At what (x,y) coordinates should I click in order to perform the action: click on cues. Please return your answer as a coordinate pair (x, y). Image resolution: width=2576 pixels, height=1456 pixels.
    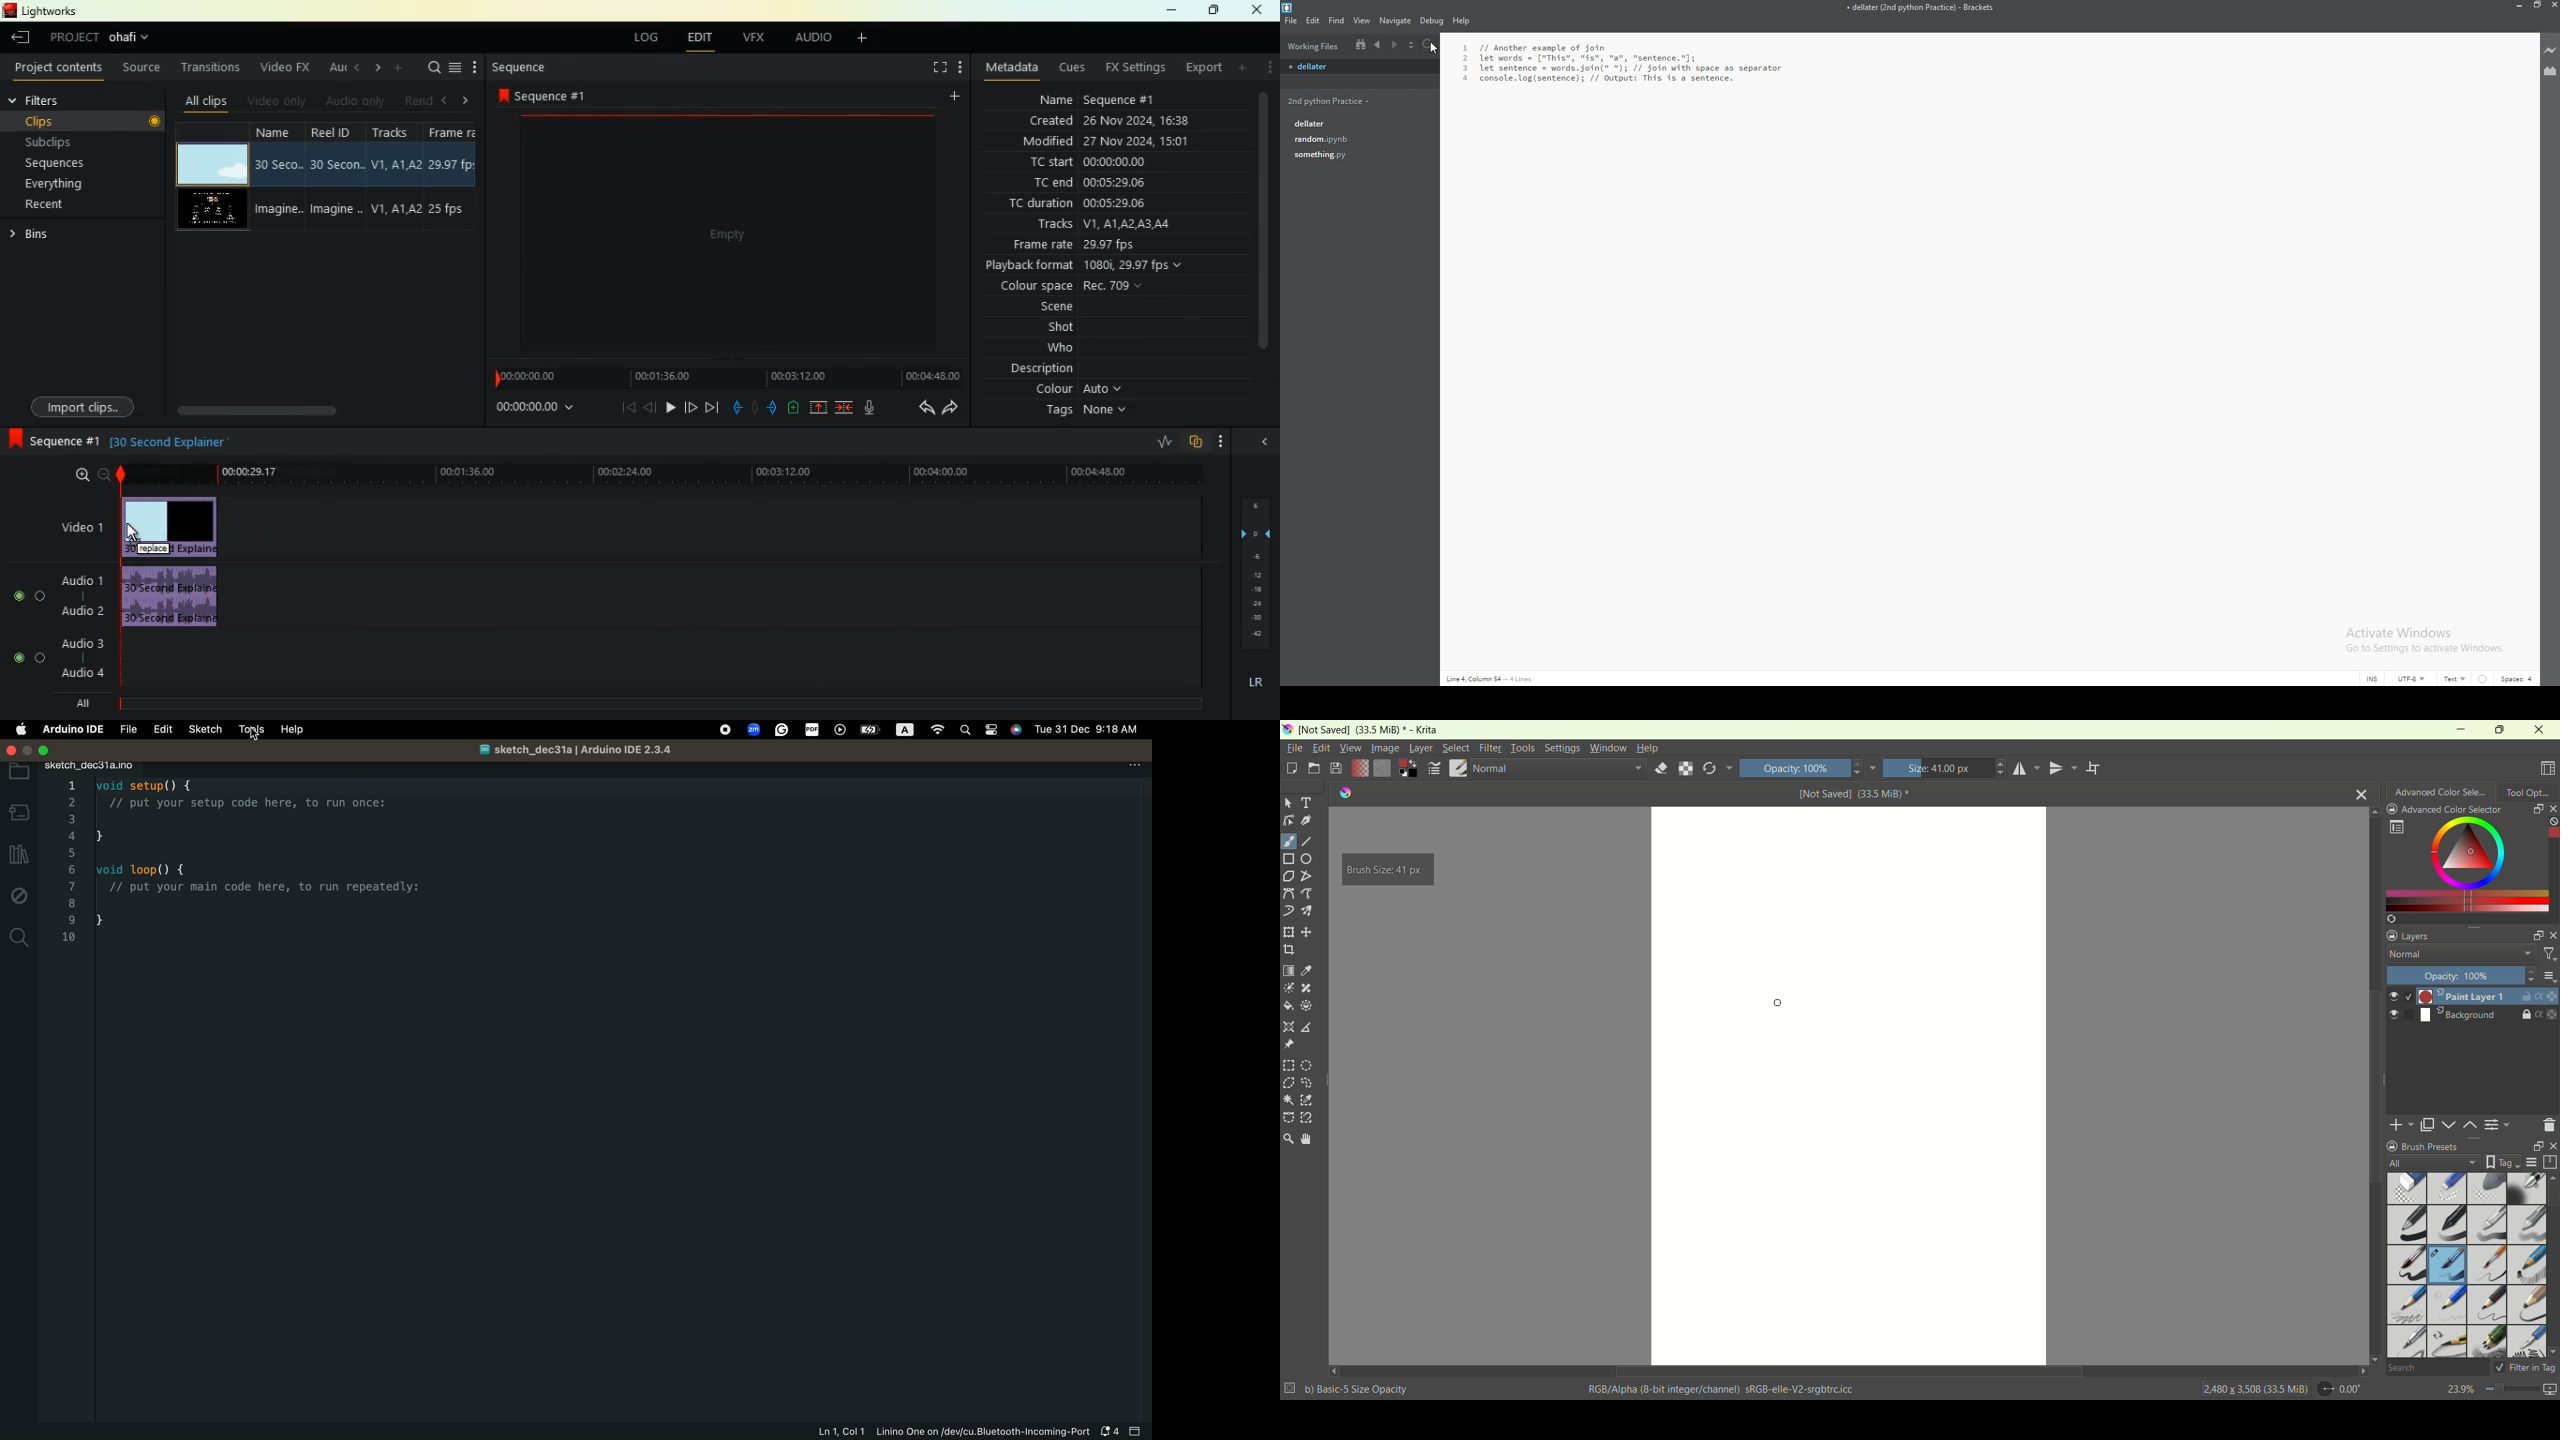
    Looking at the image, I should click on (1069, 69).